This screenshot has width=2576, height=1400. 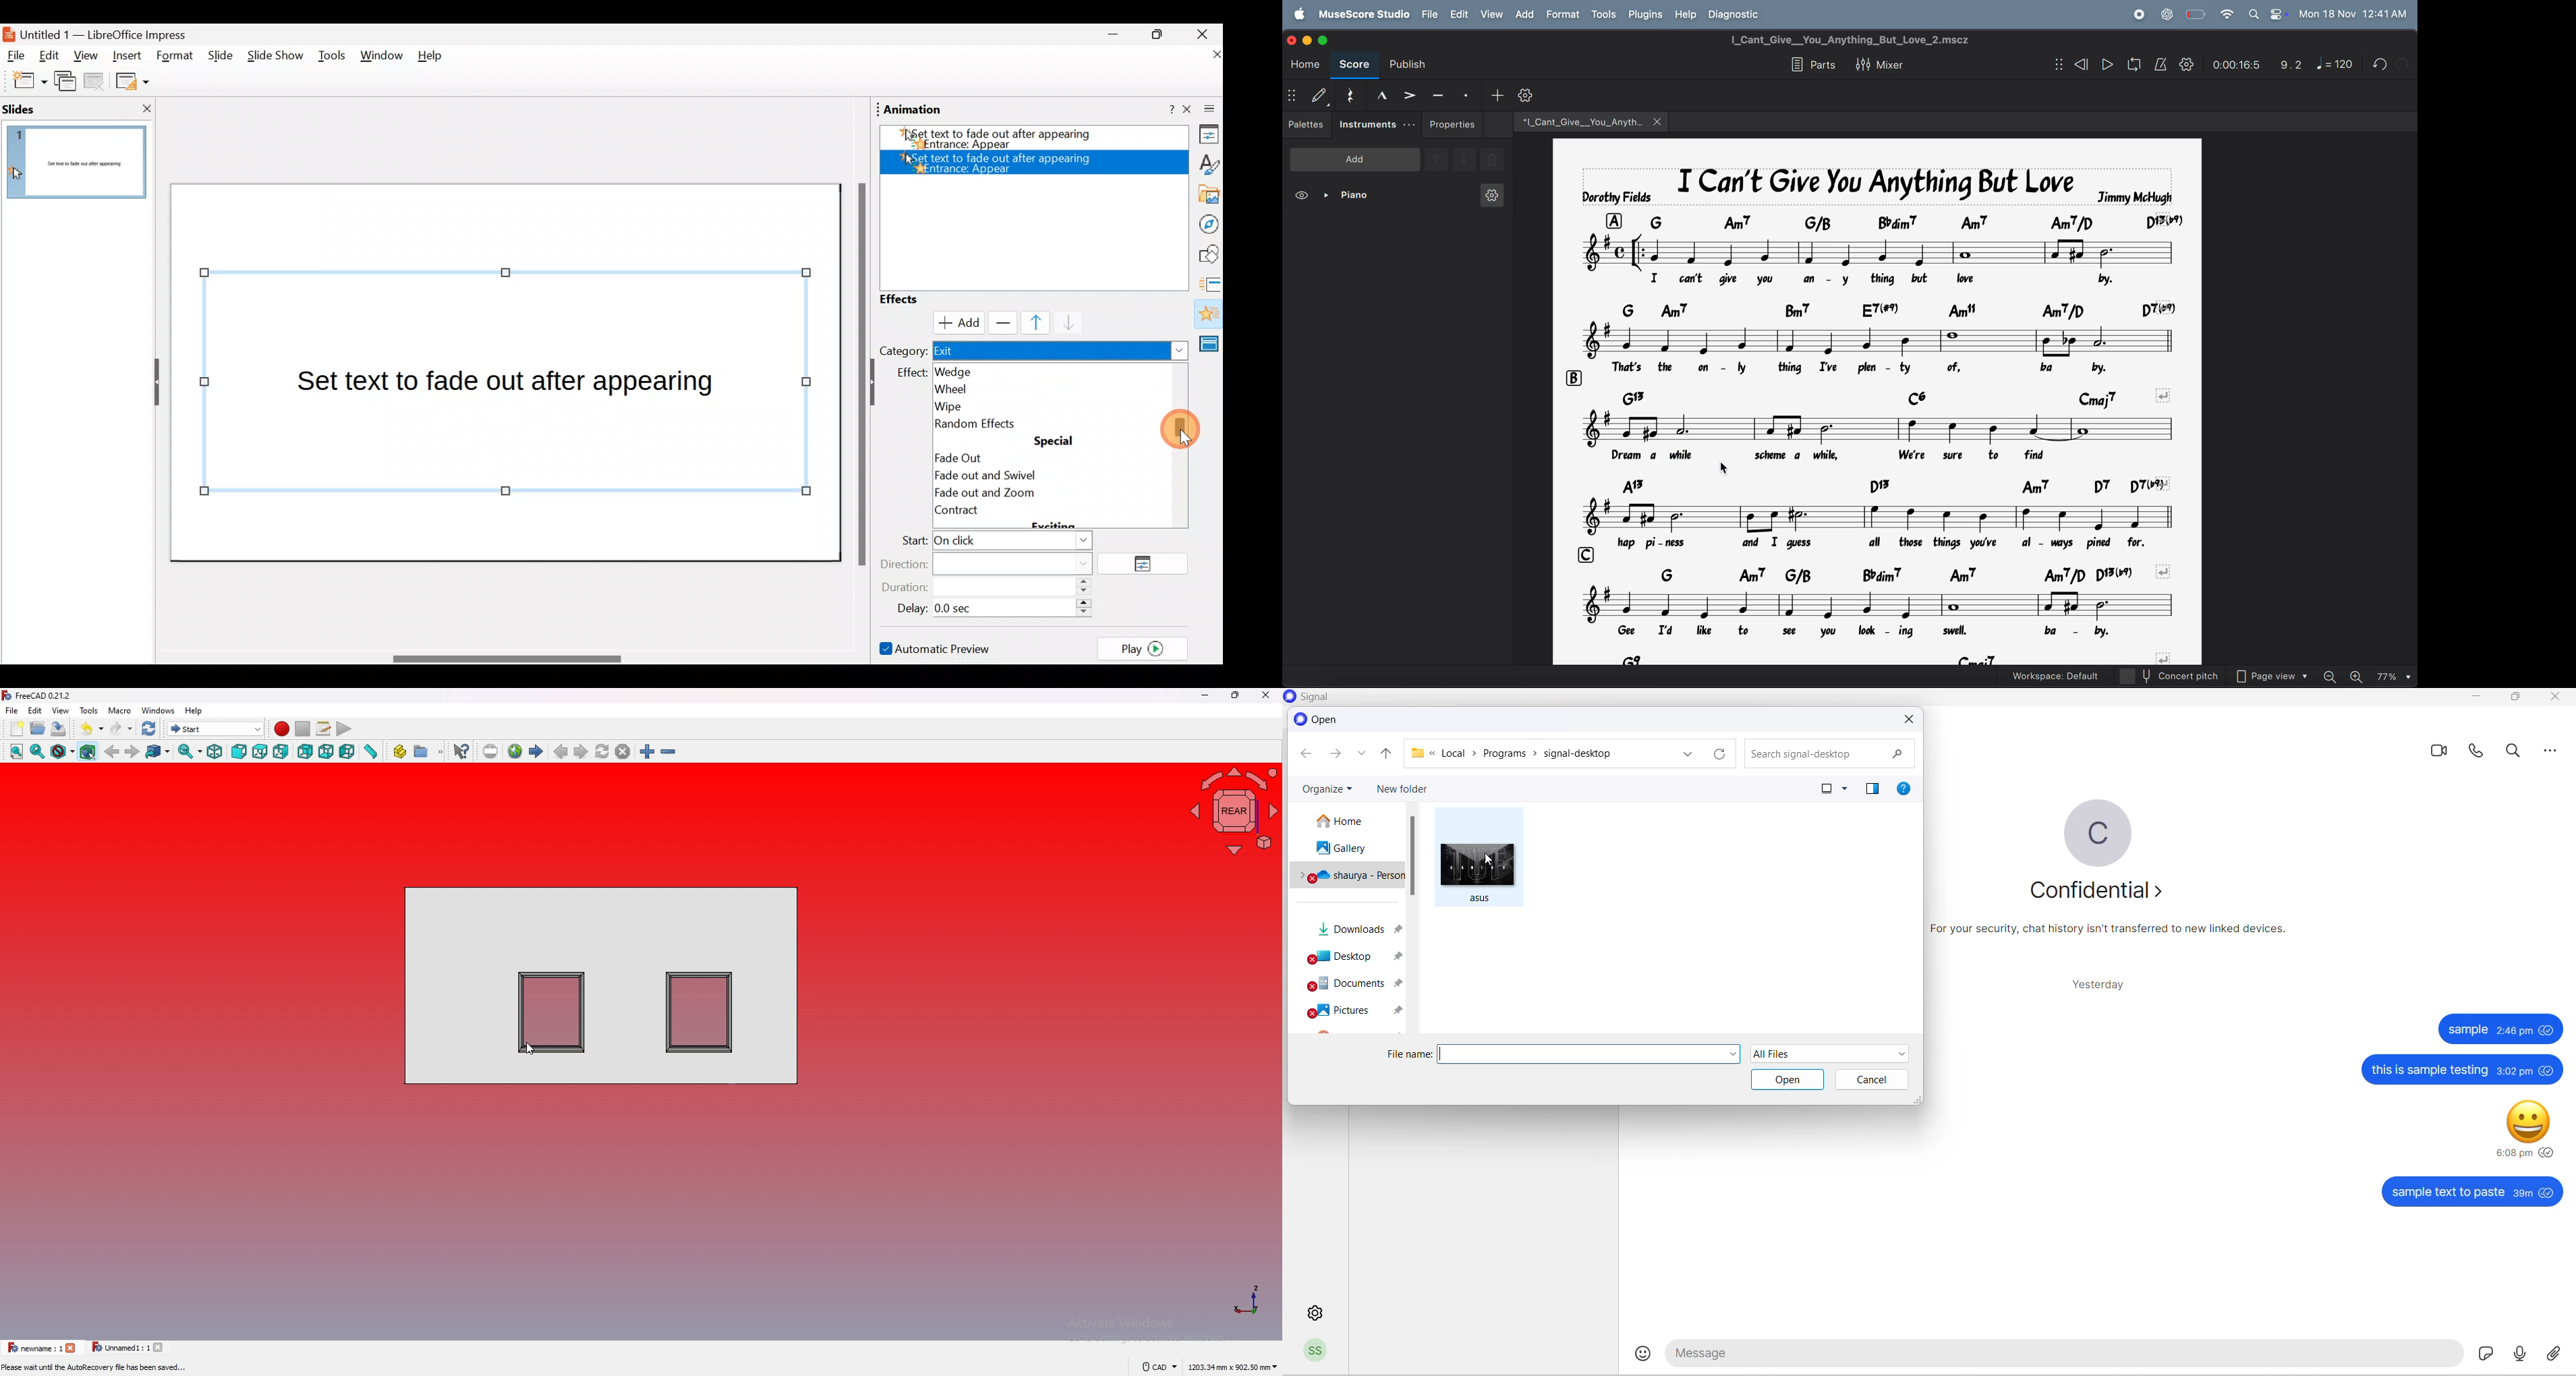 I want to click on publish, so click(x=1407, y=64).